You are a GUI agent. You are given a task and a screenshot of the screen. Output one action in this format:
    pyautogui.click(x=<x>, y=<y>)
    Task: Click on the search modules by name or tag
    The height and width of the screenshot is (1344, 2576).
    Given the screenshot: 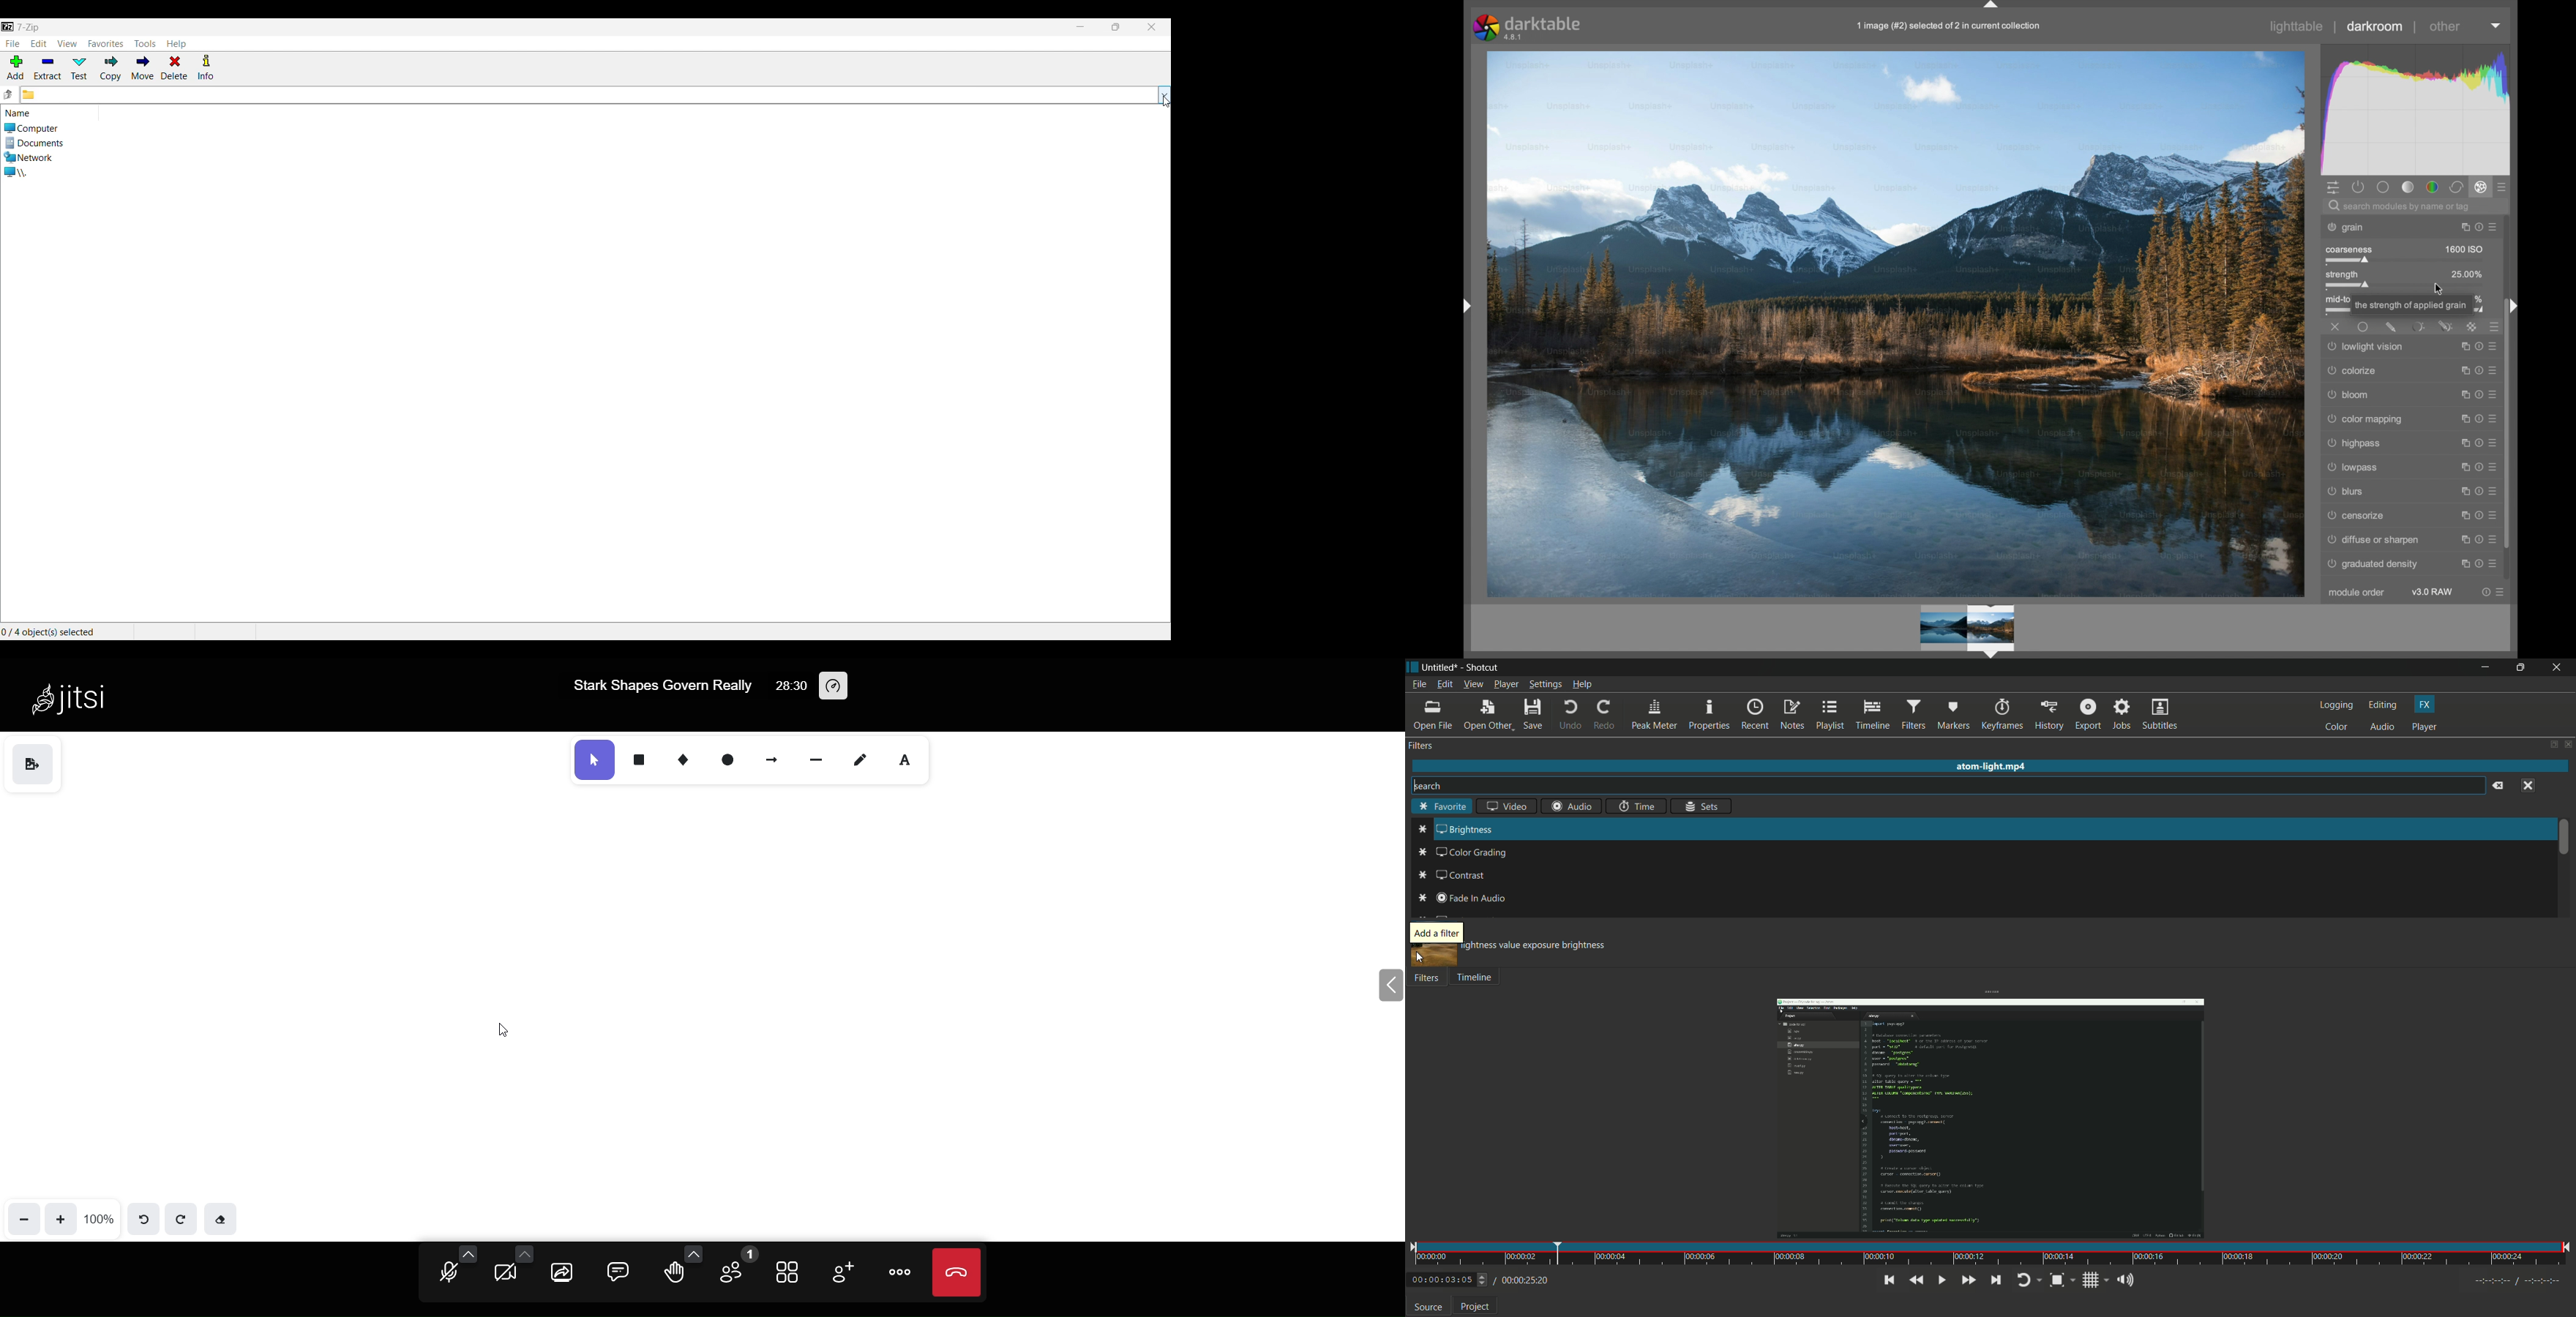 What is the action you would take?
    pyautogui.click(x=2399, y=206)
    